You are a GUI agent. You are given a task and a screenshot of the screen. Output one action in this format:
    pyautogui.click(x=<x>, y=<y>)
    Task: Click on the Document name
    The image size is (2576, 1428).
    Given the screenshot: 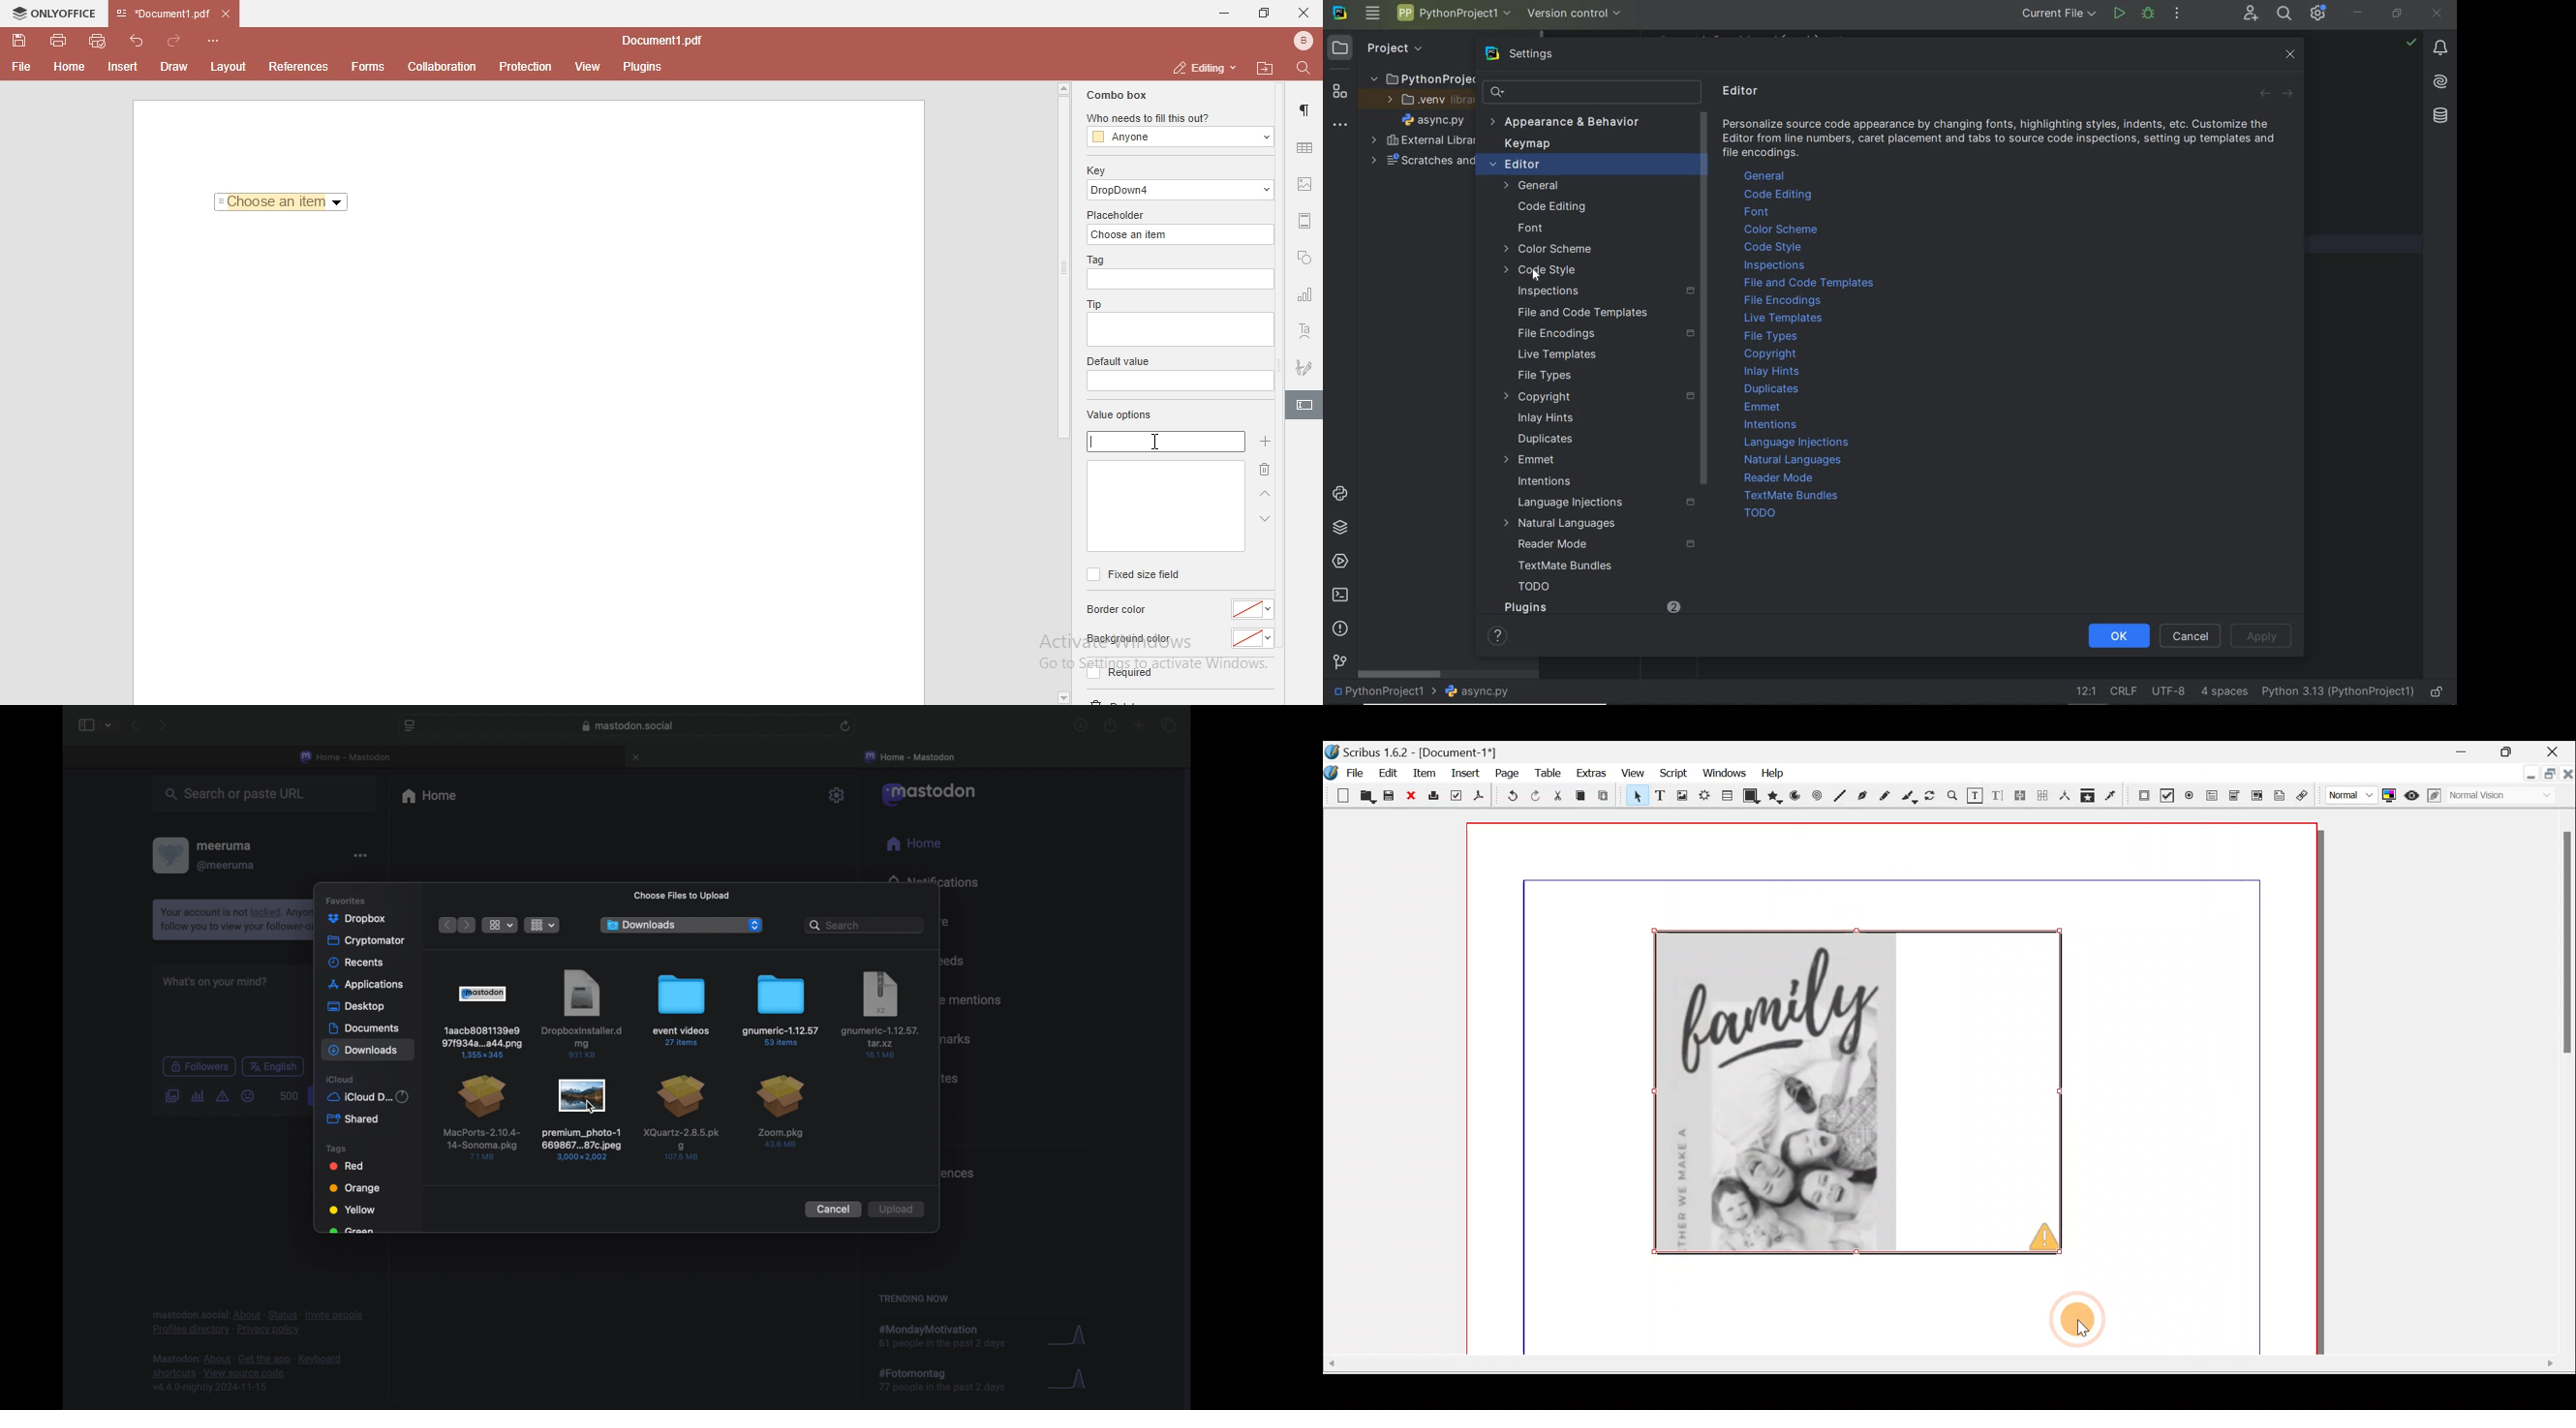 What is the action you would take?
    pyautogui.click(x=1418, y=748)
    